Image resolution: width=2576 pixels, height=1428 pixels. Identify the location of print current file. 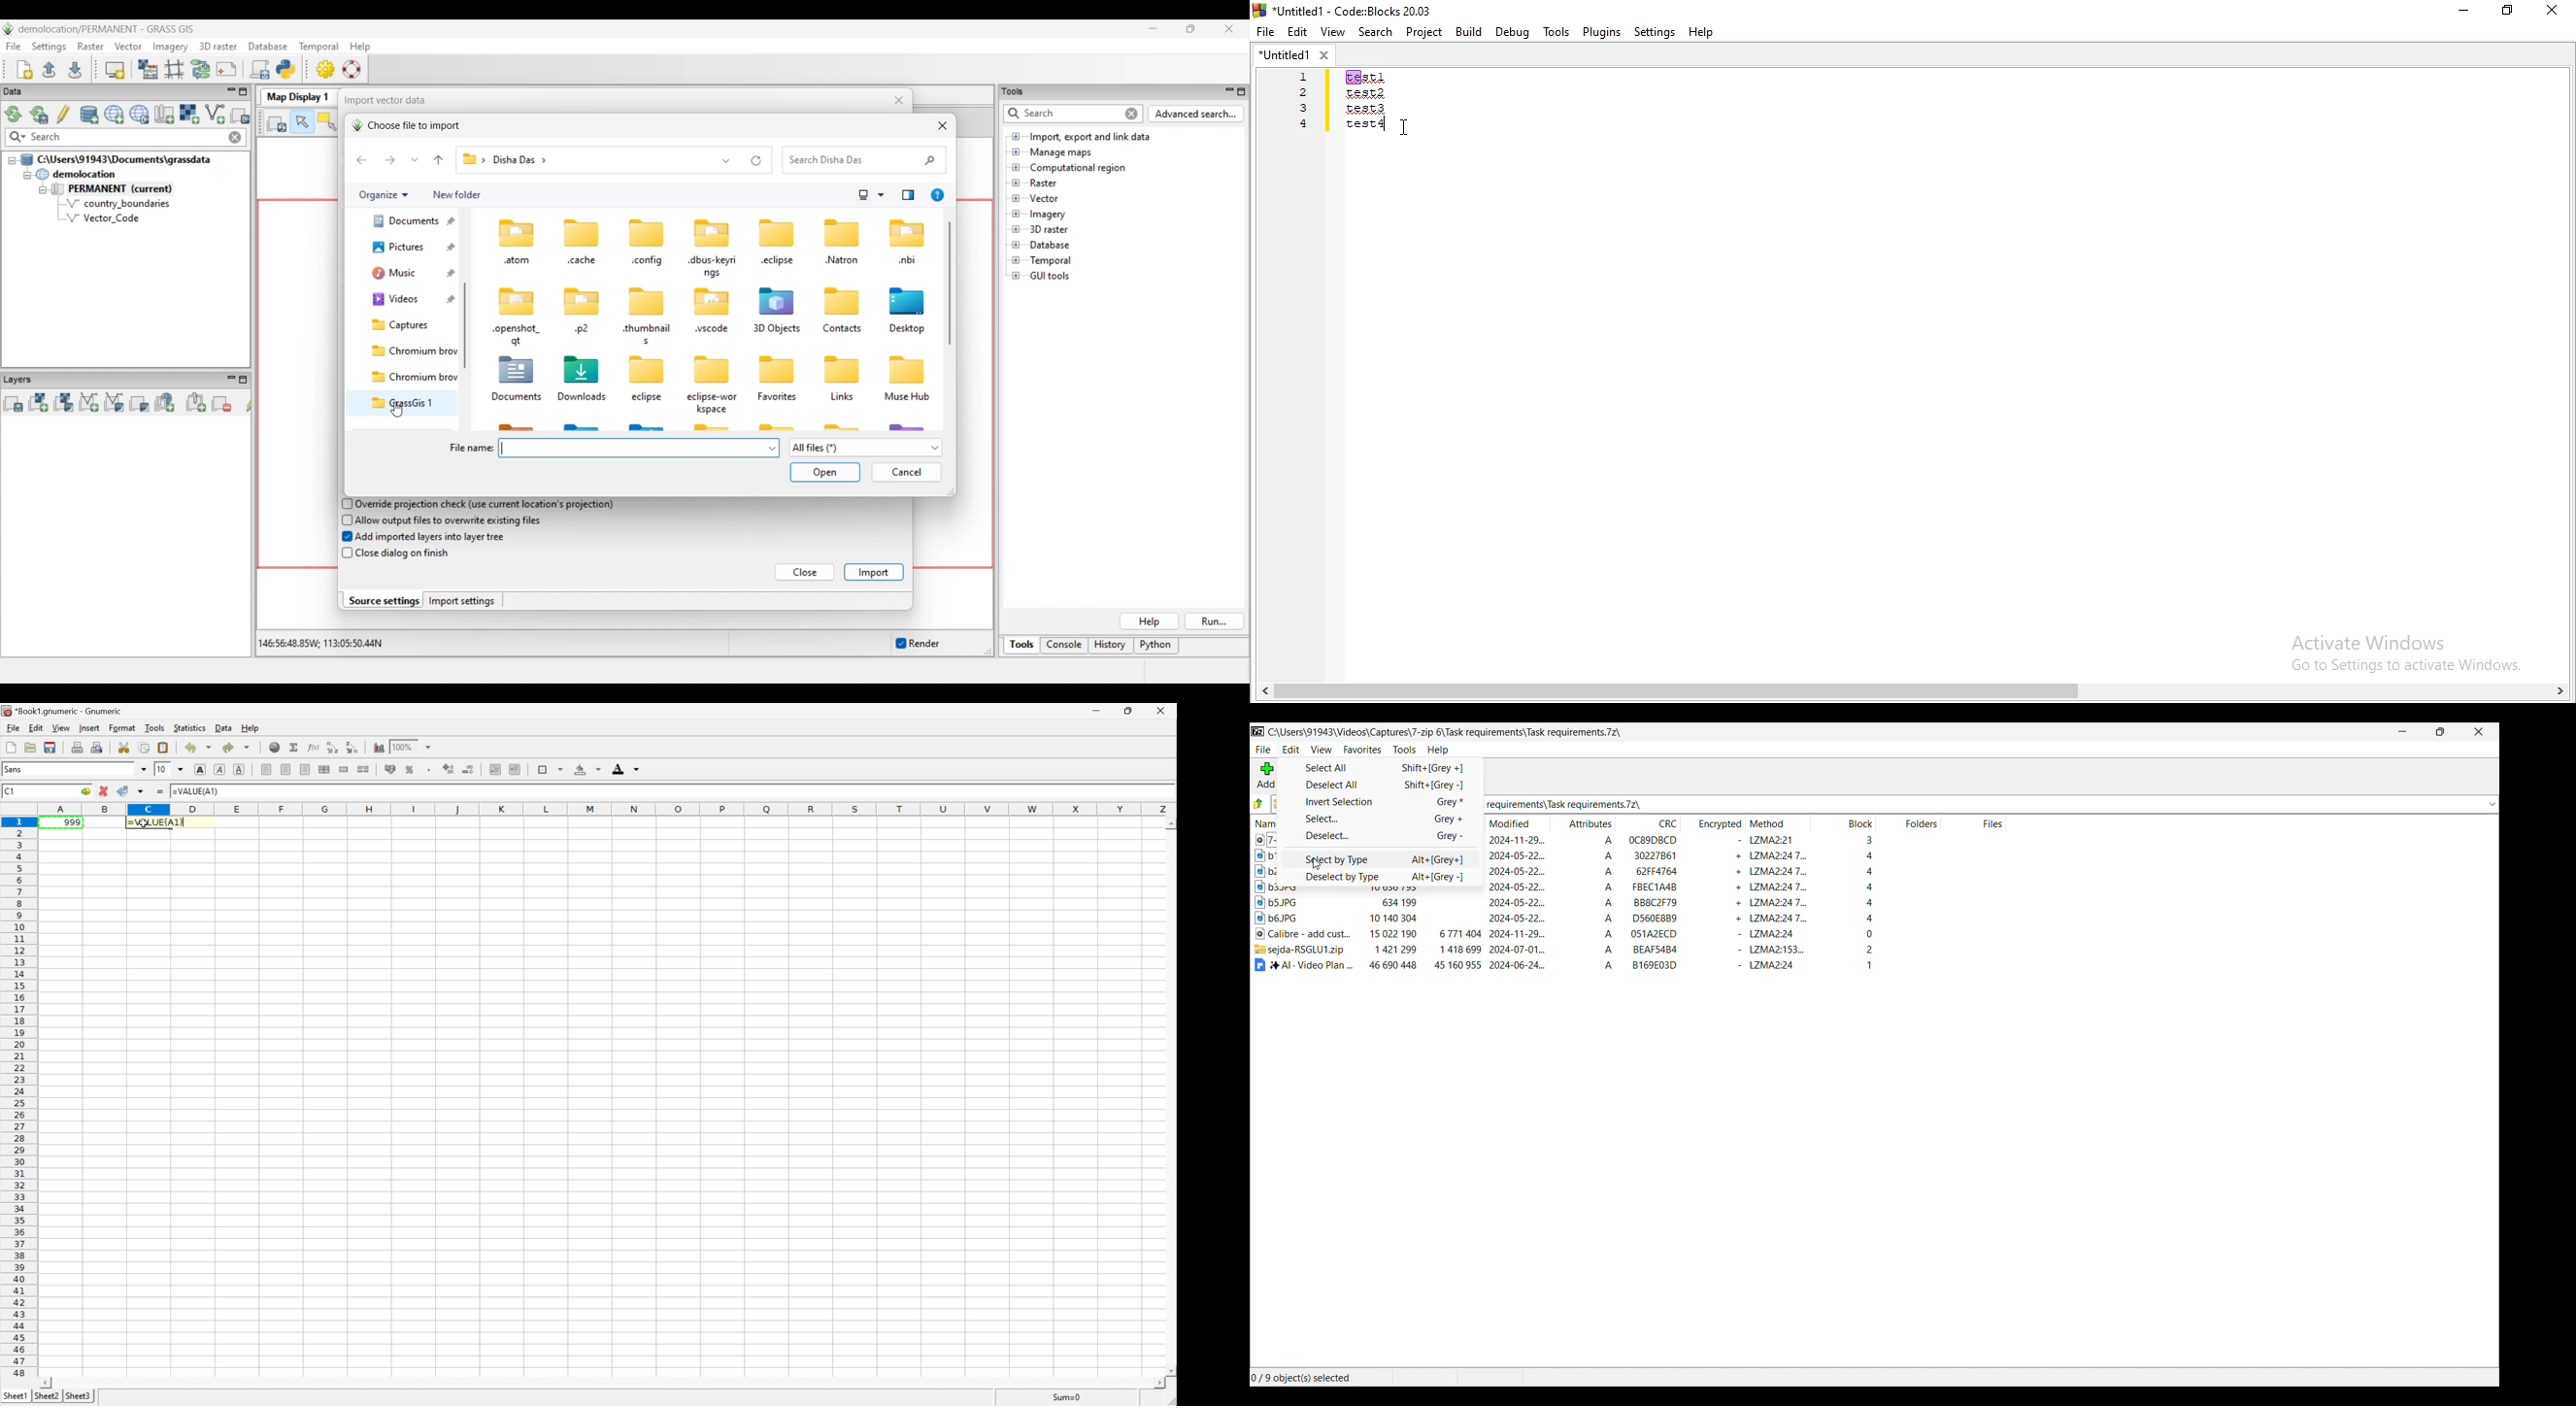
(77, 746).